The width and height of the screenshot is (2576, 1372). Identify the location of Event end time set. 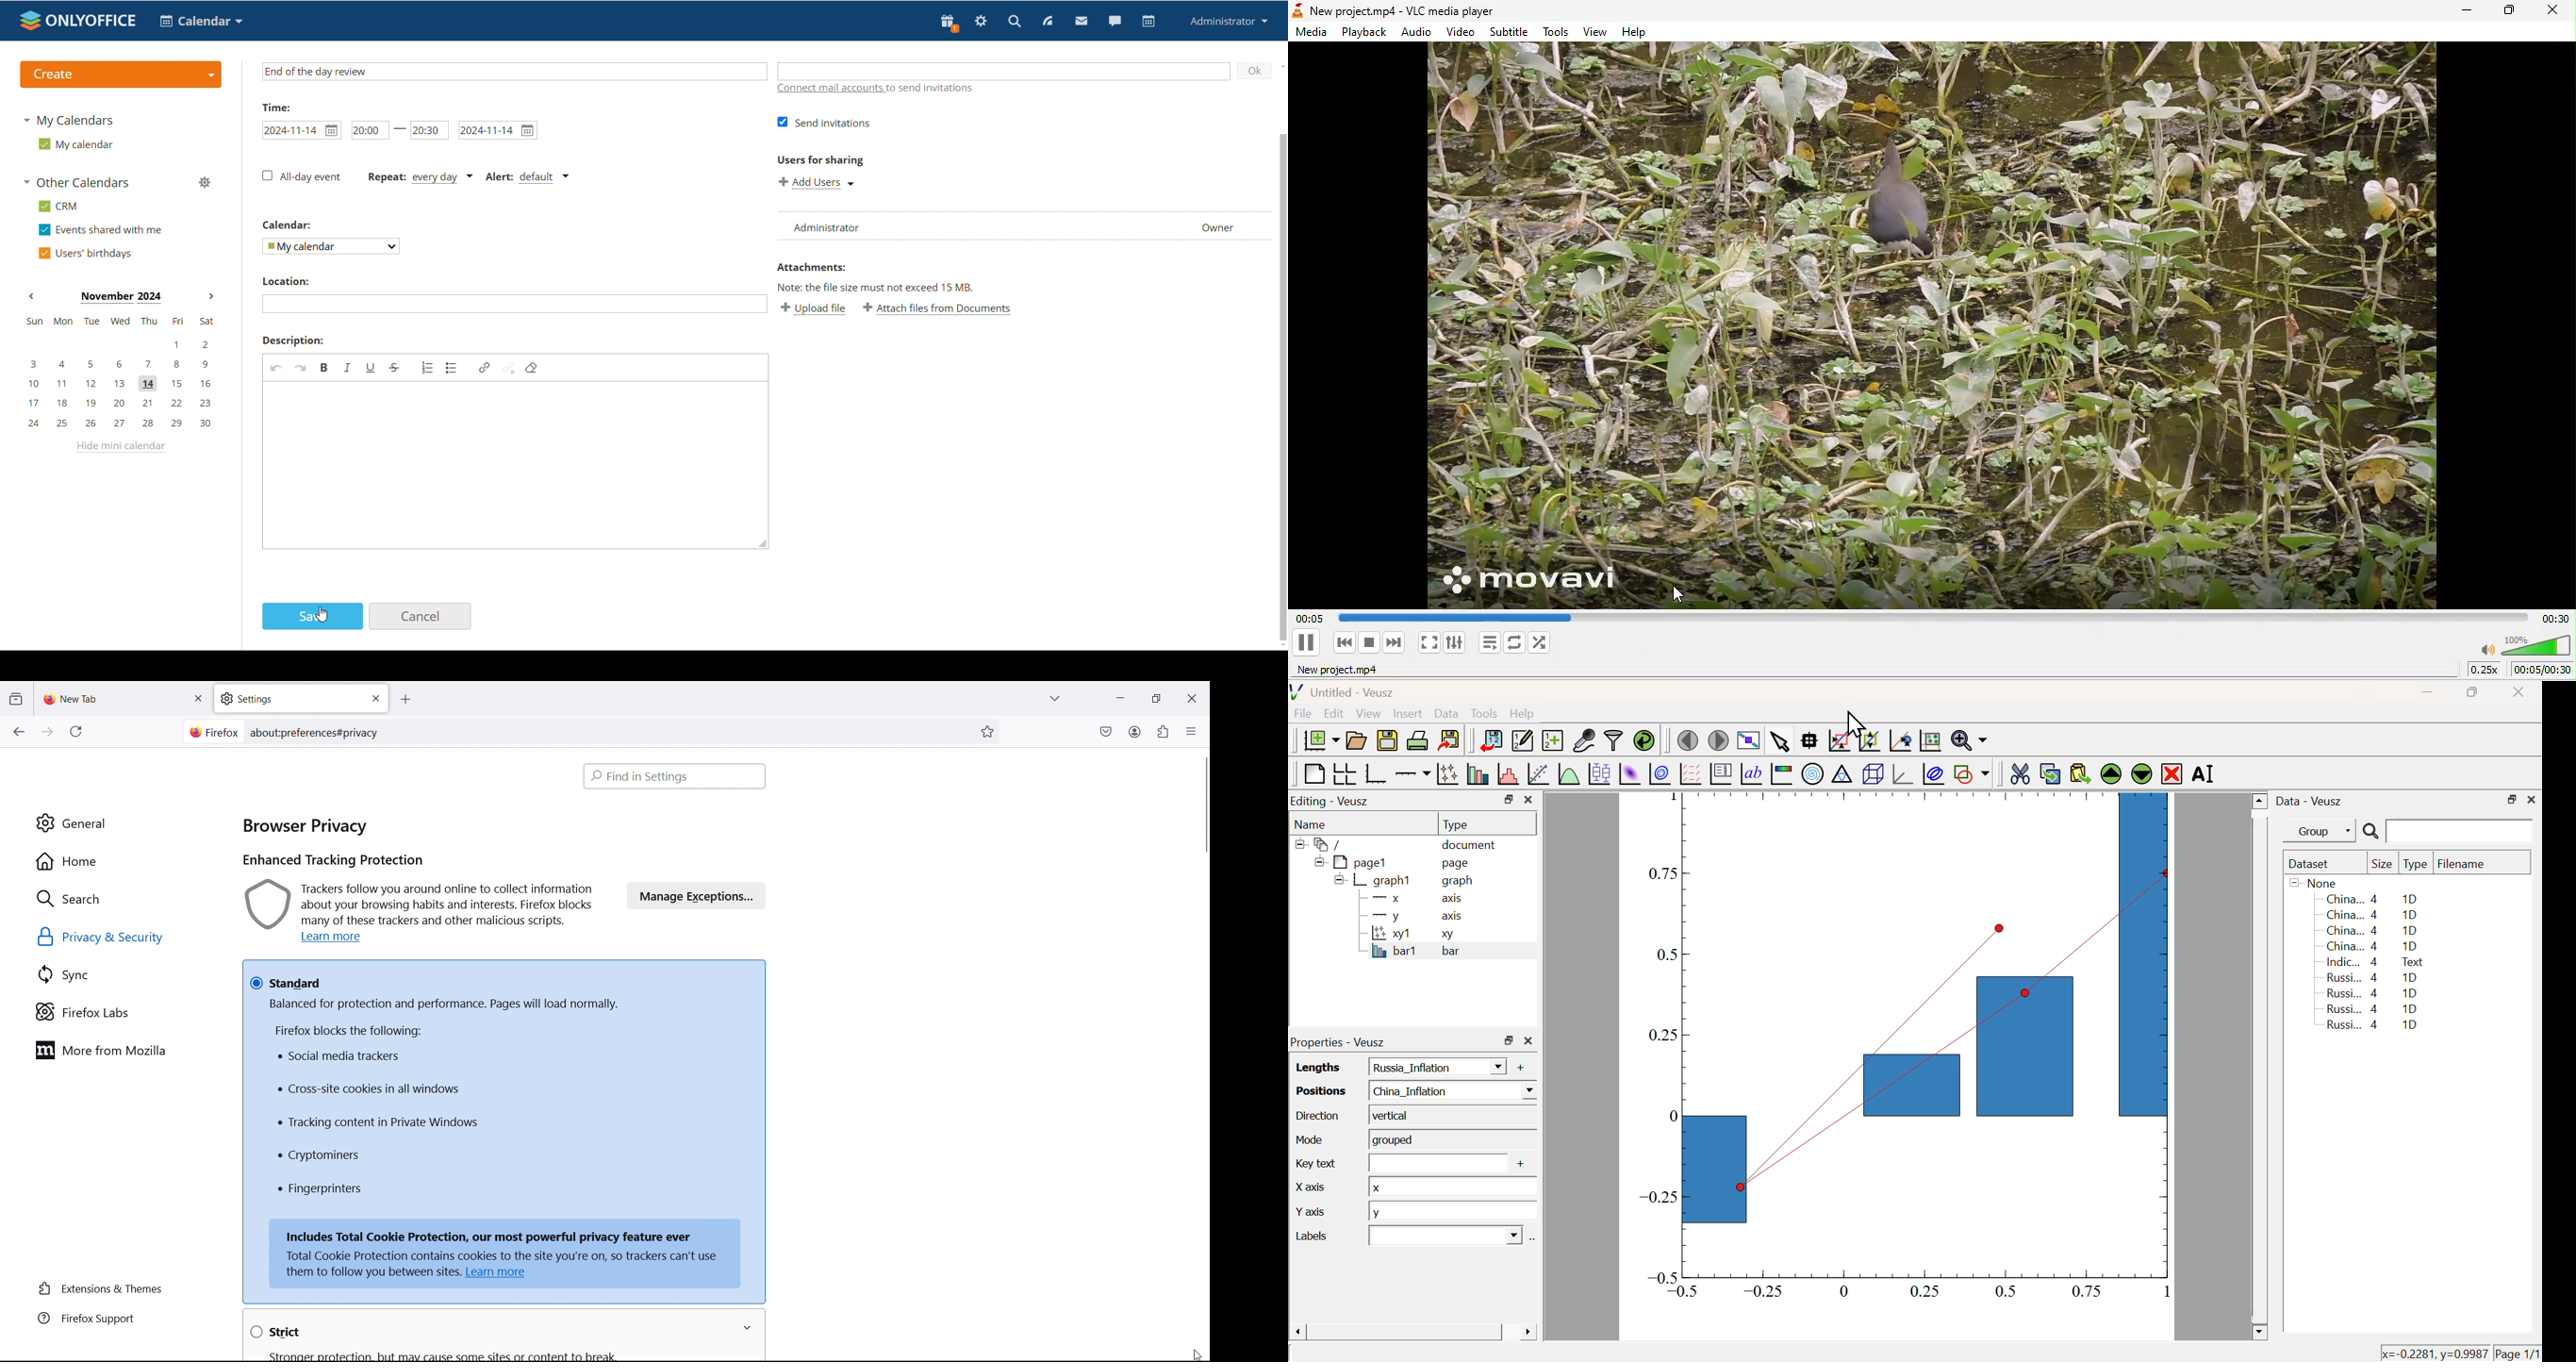
(429, 130).